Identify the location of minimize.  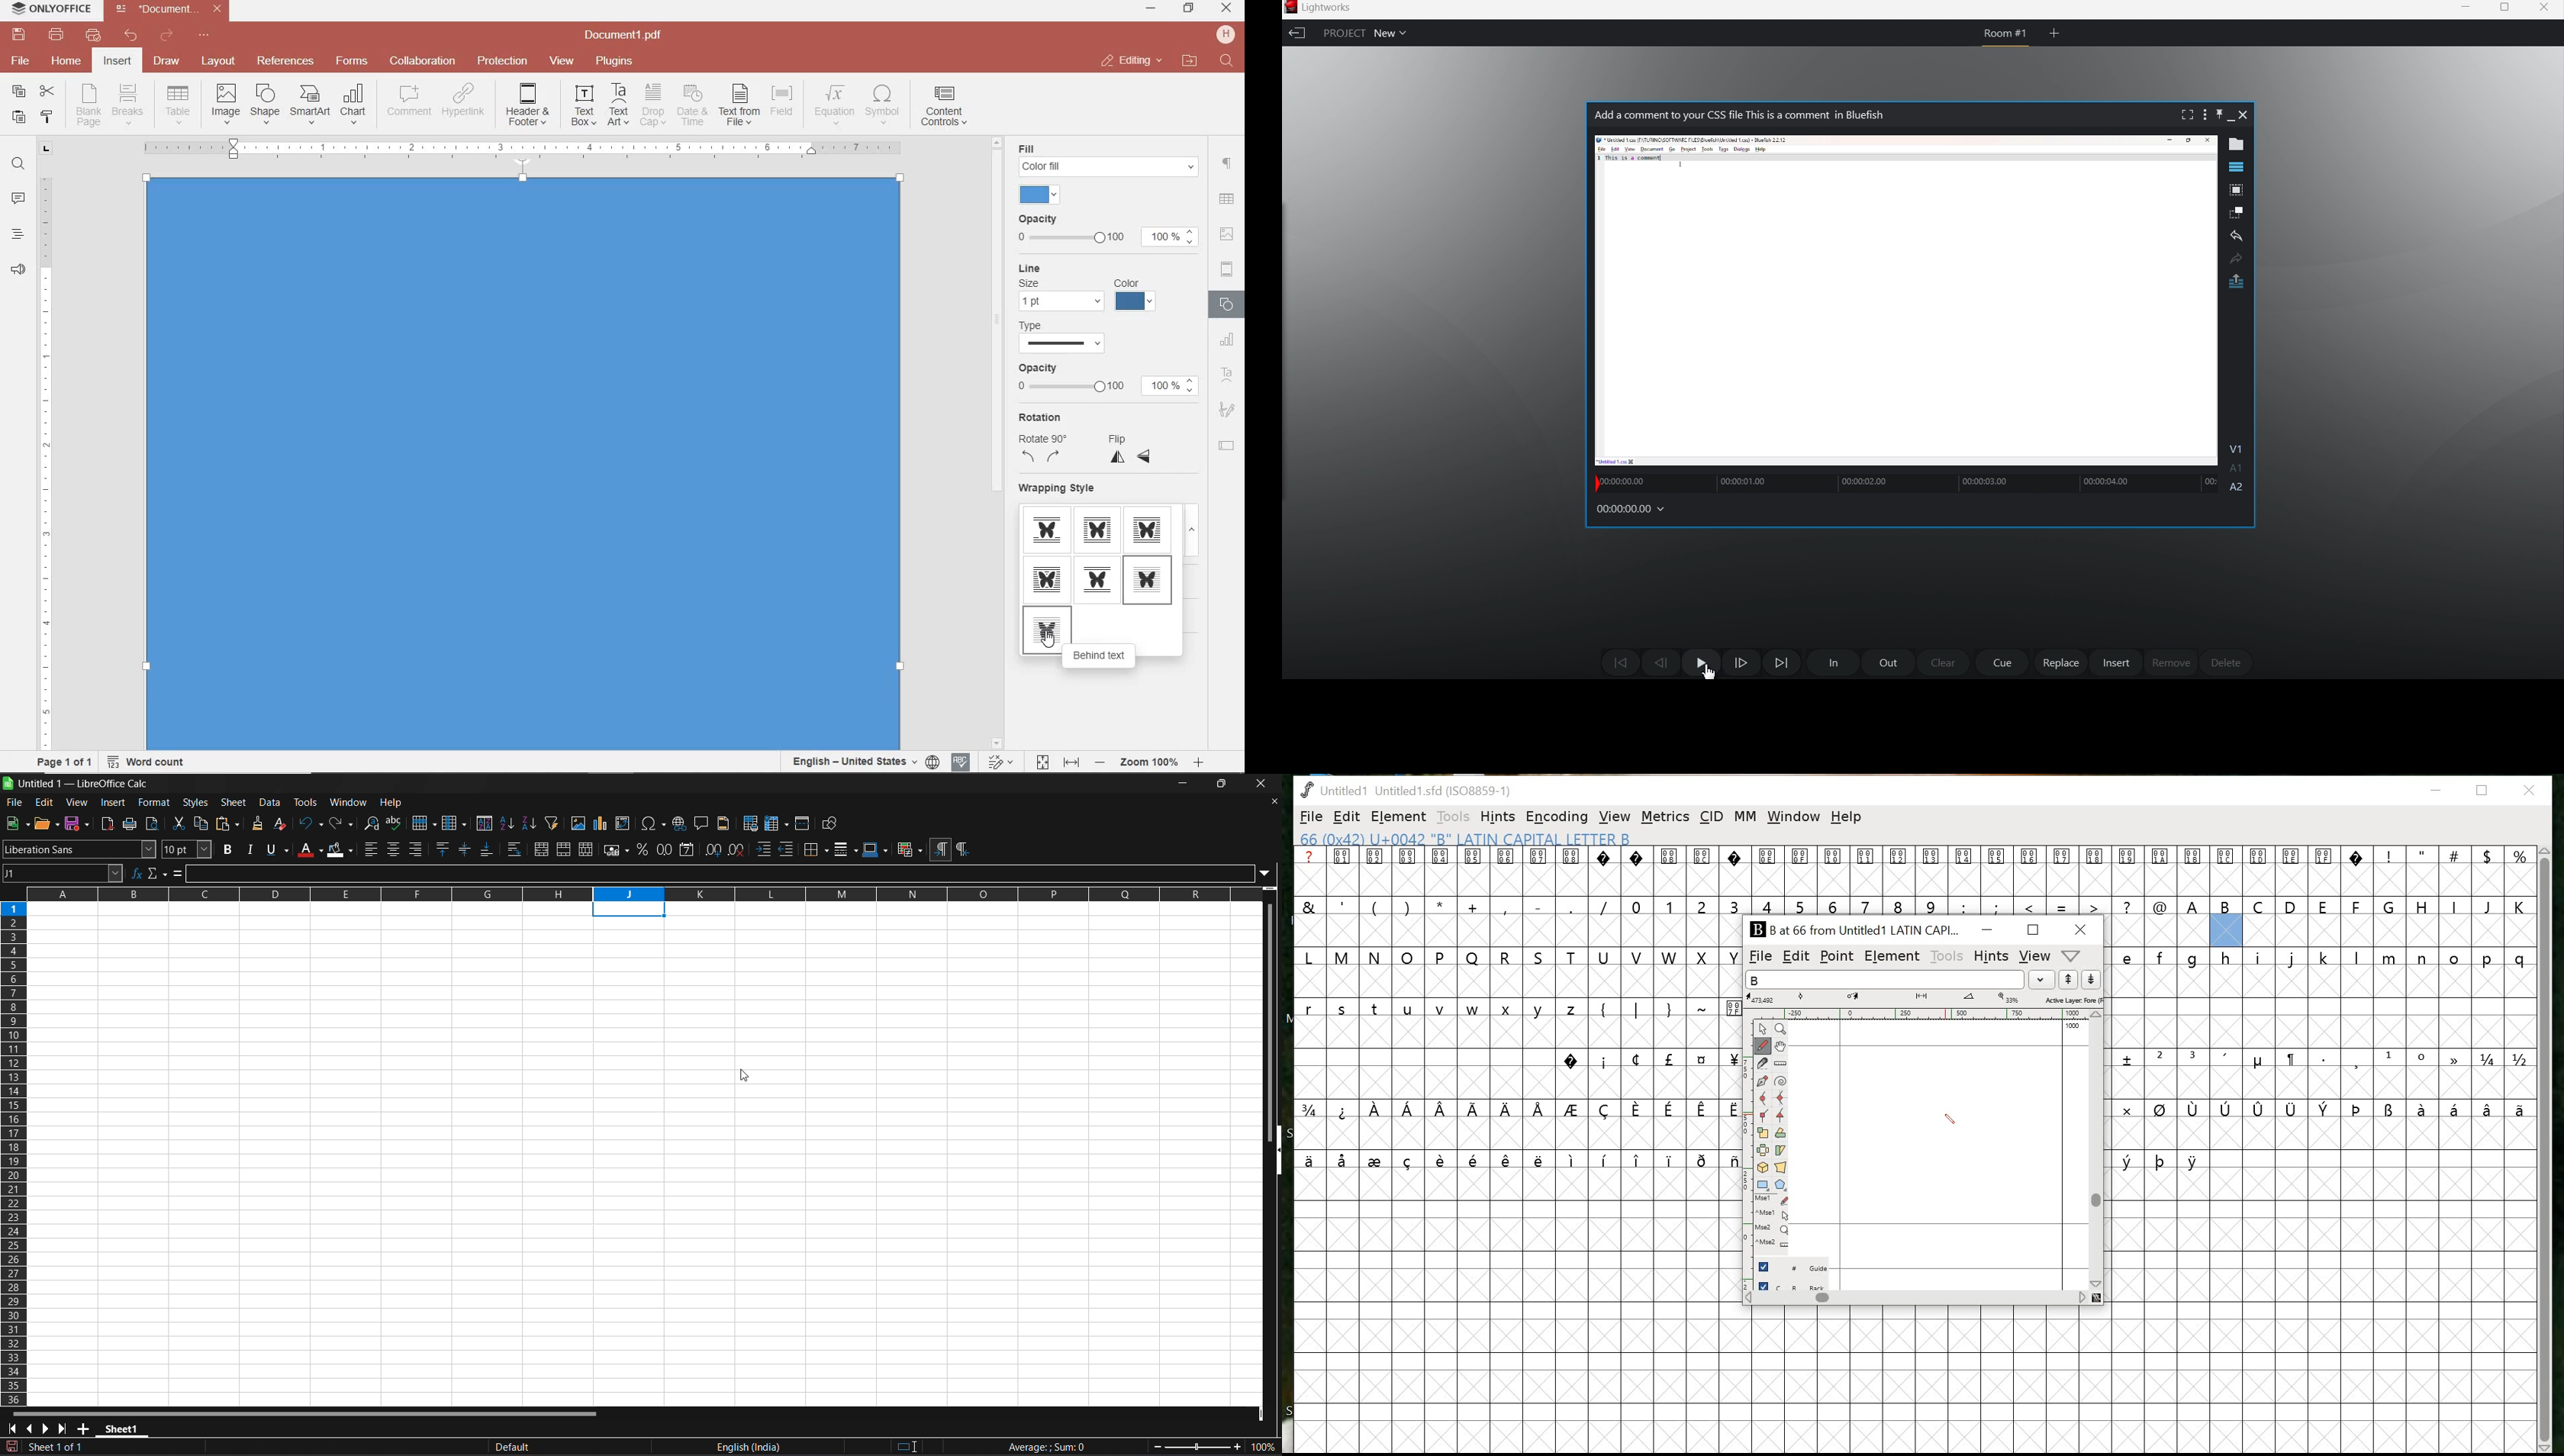
(1183, 784).